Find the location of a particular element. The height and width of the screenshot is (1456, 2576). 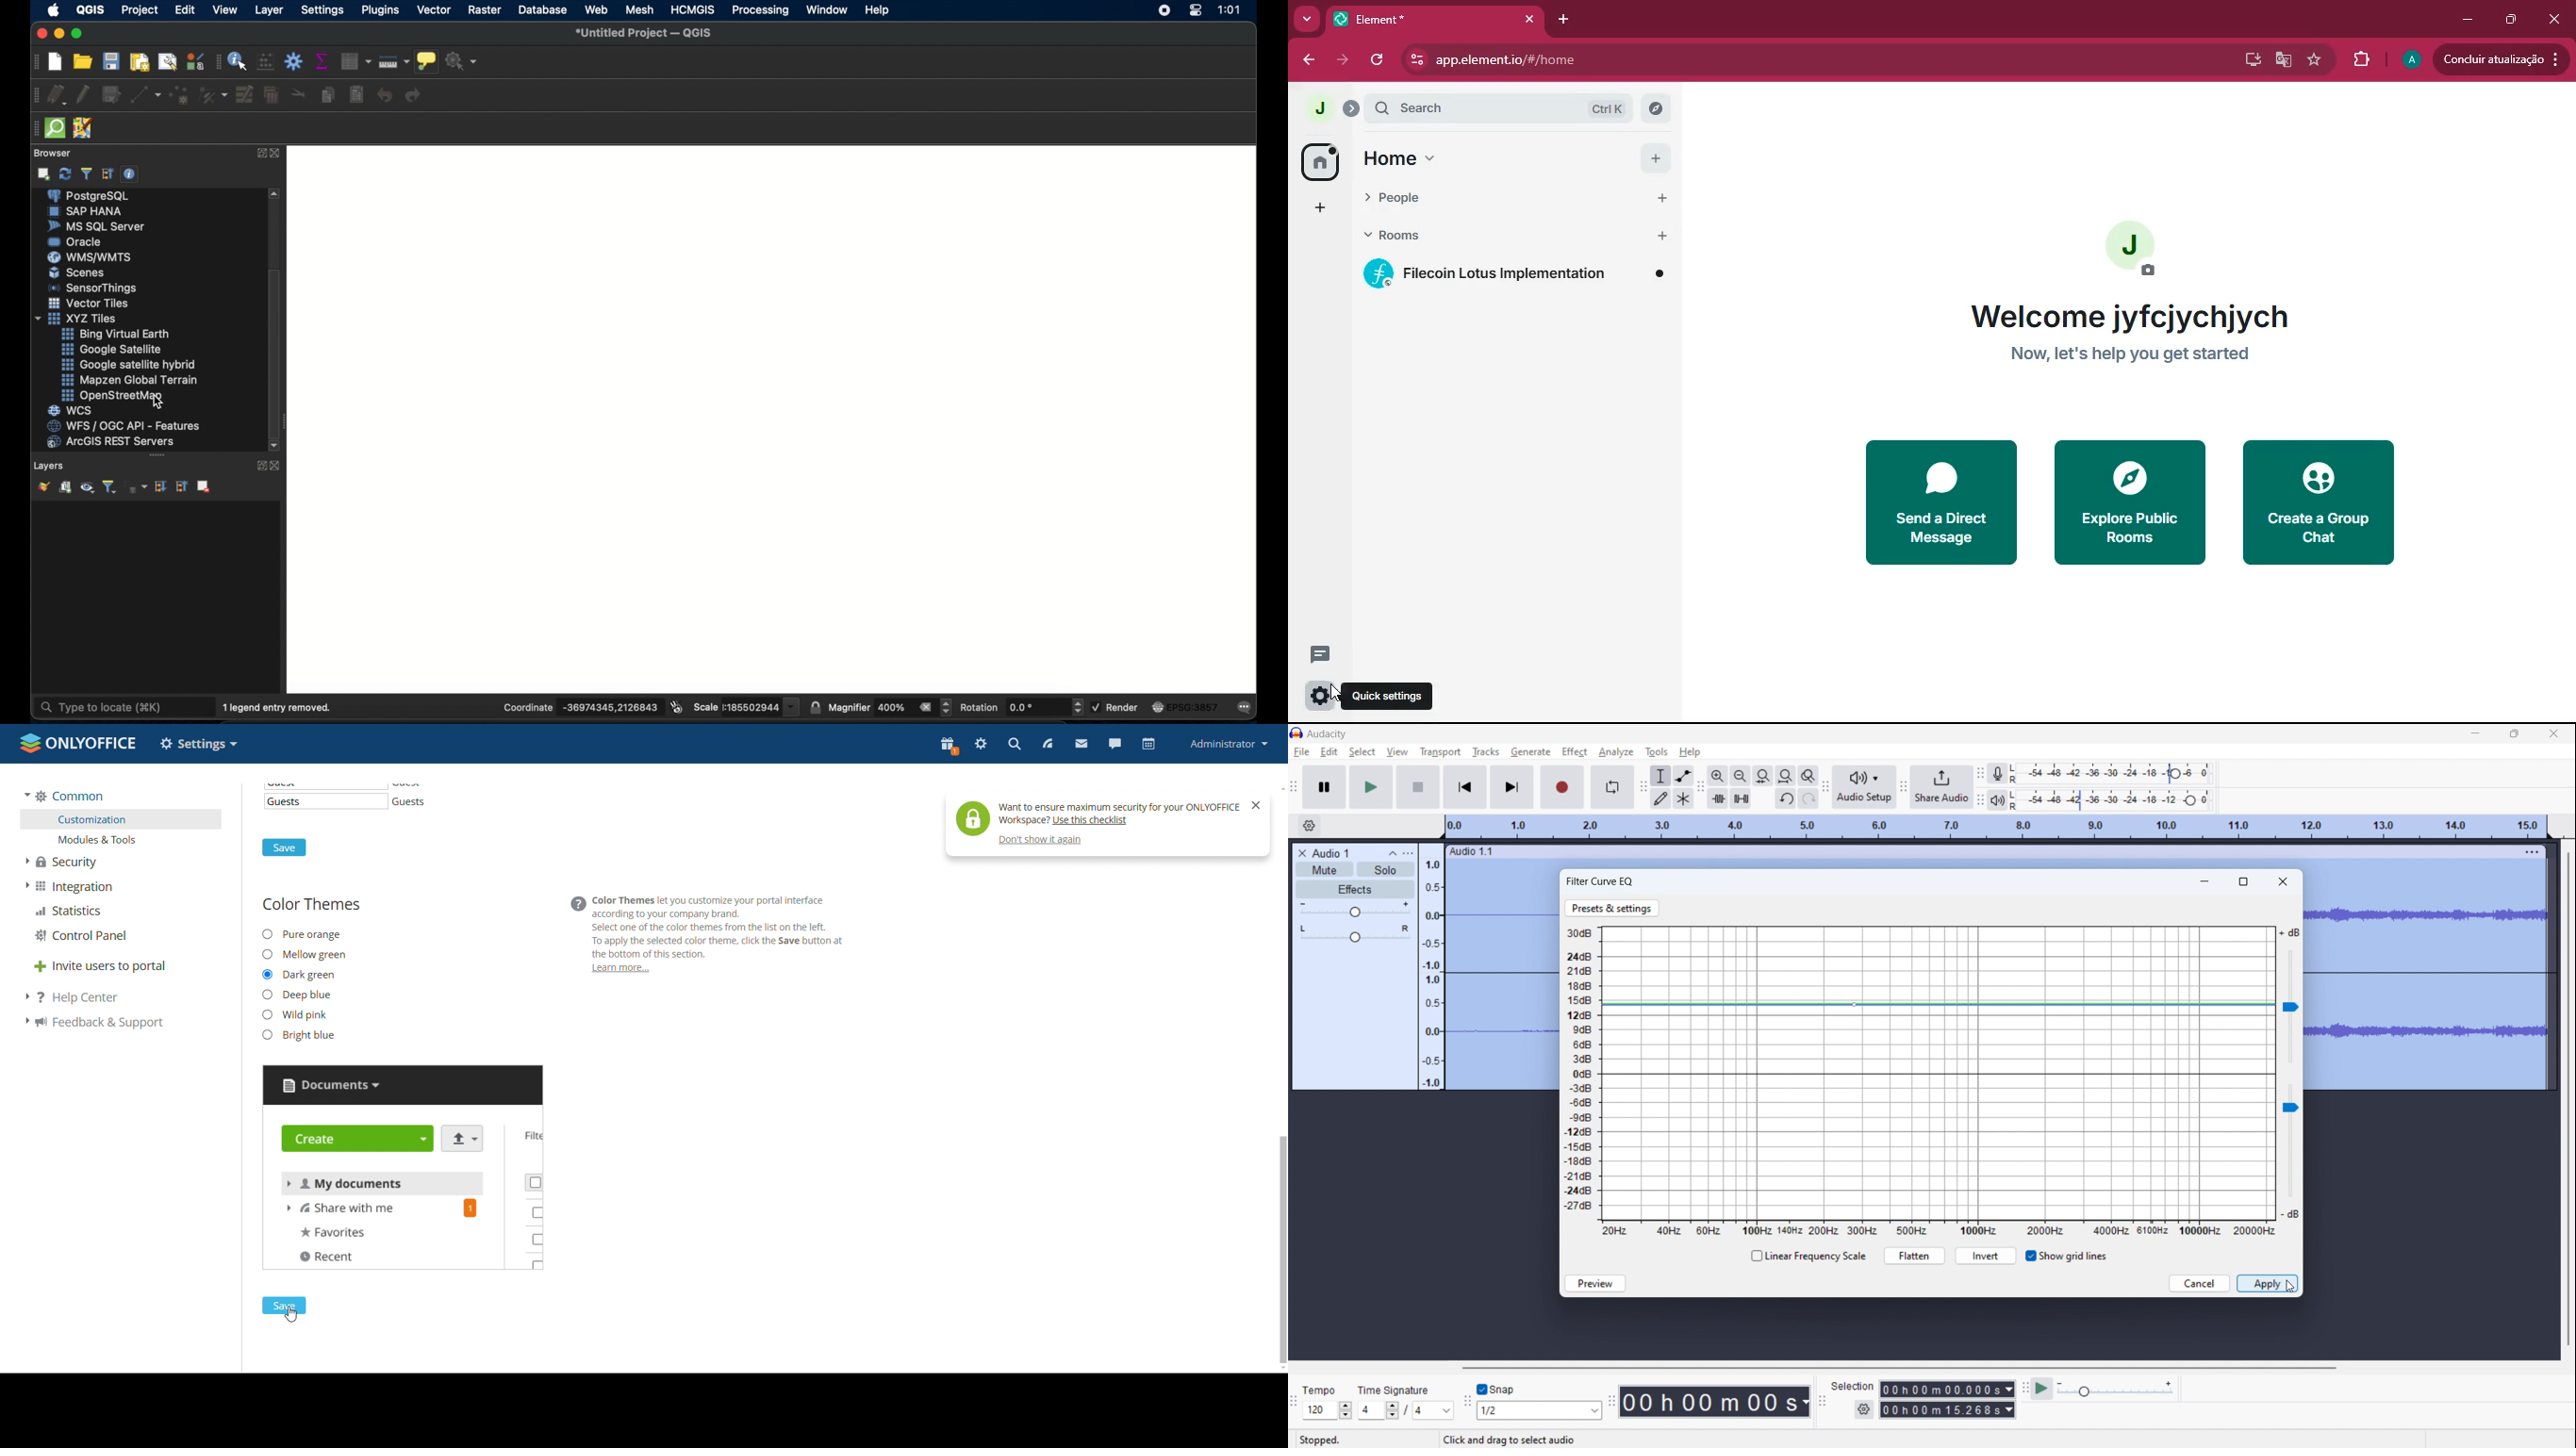

attributes toolbar is located at coordinates (217, 61).